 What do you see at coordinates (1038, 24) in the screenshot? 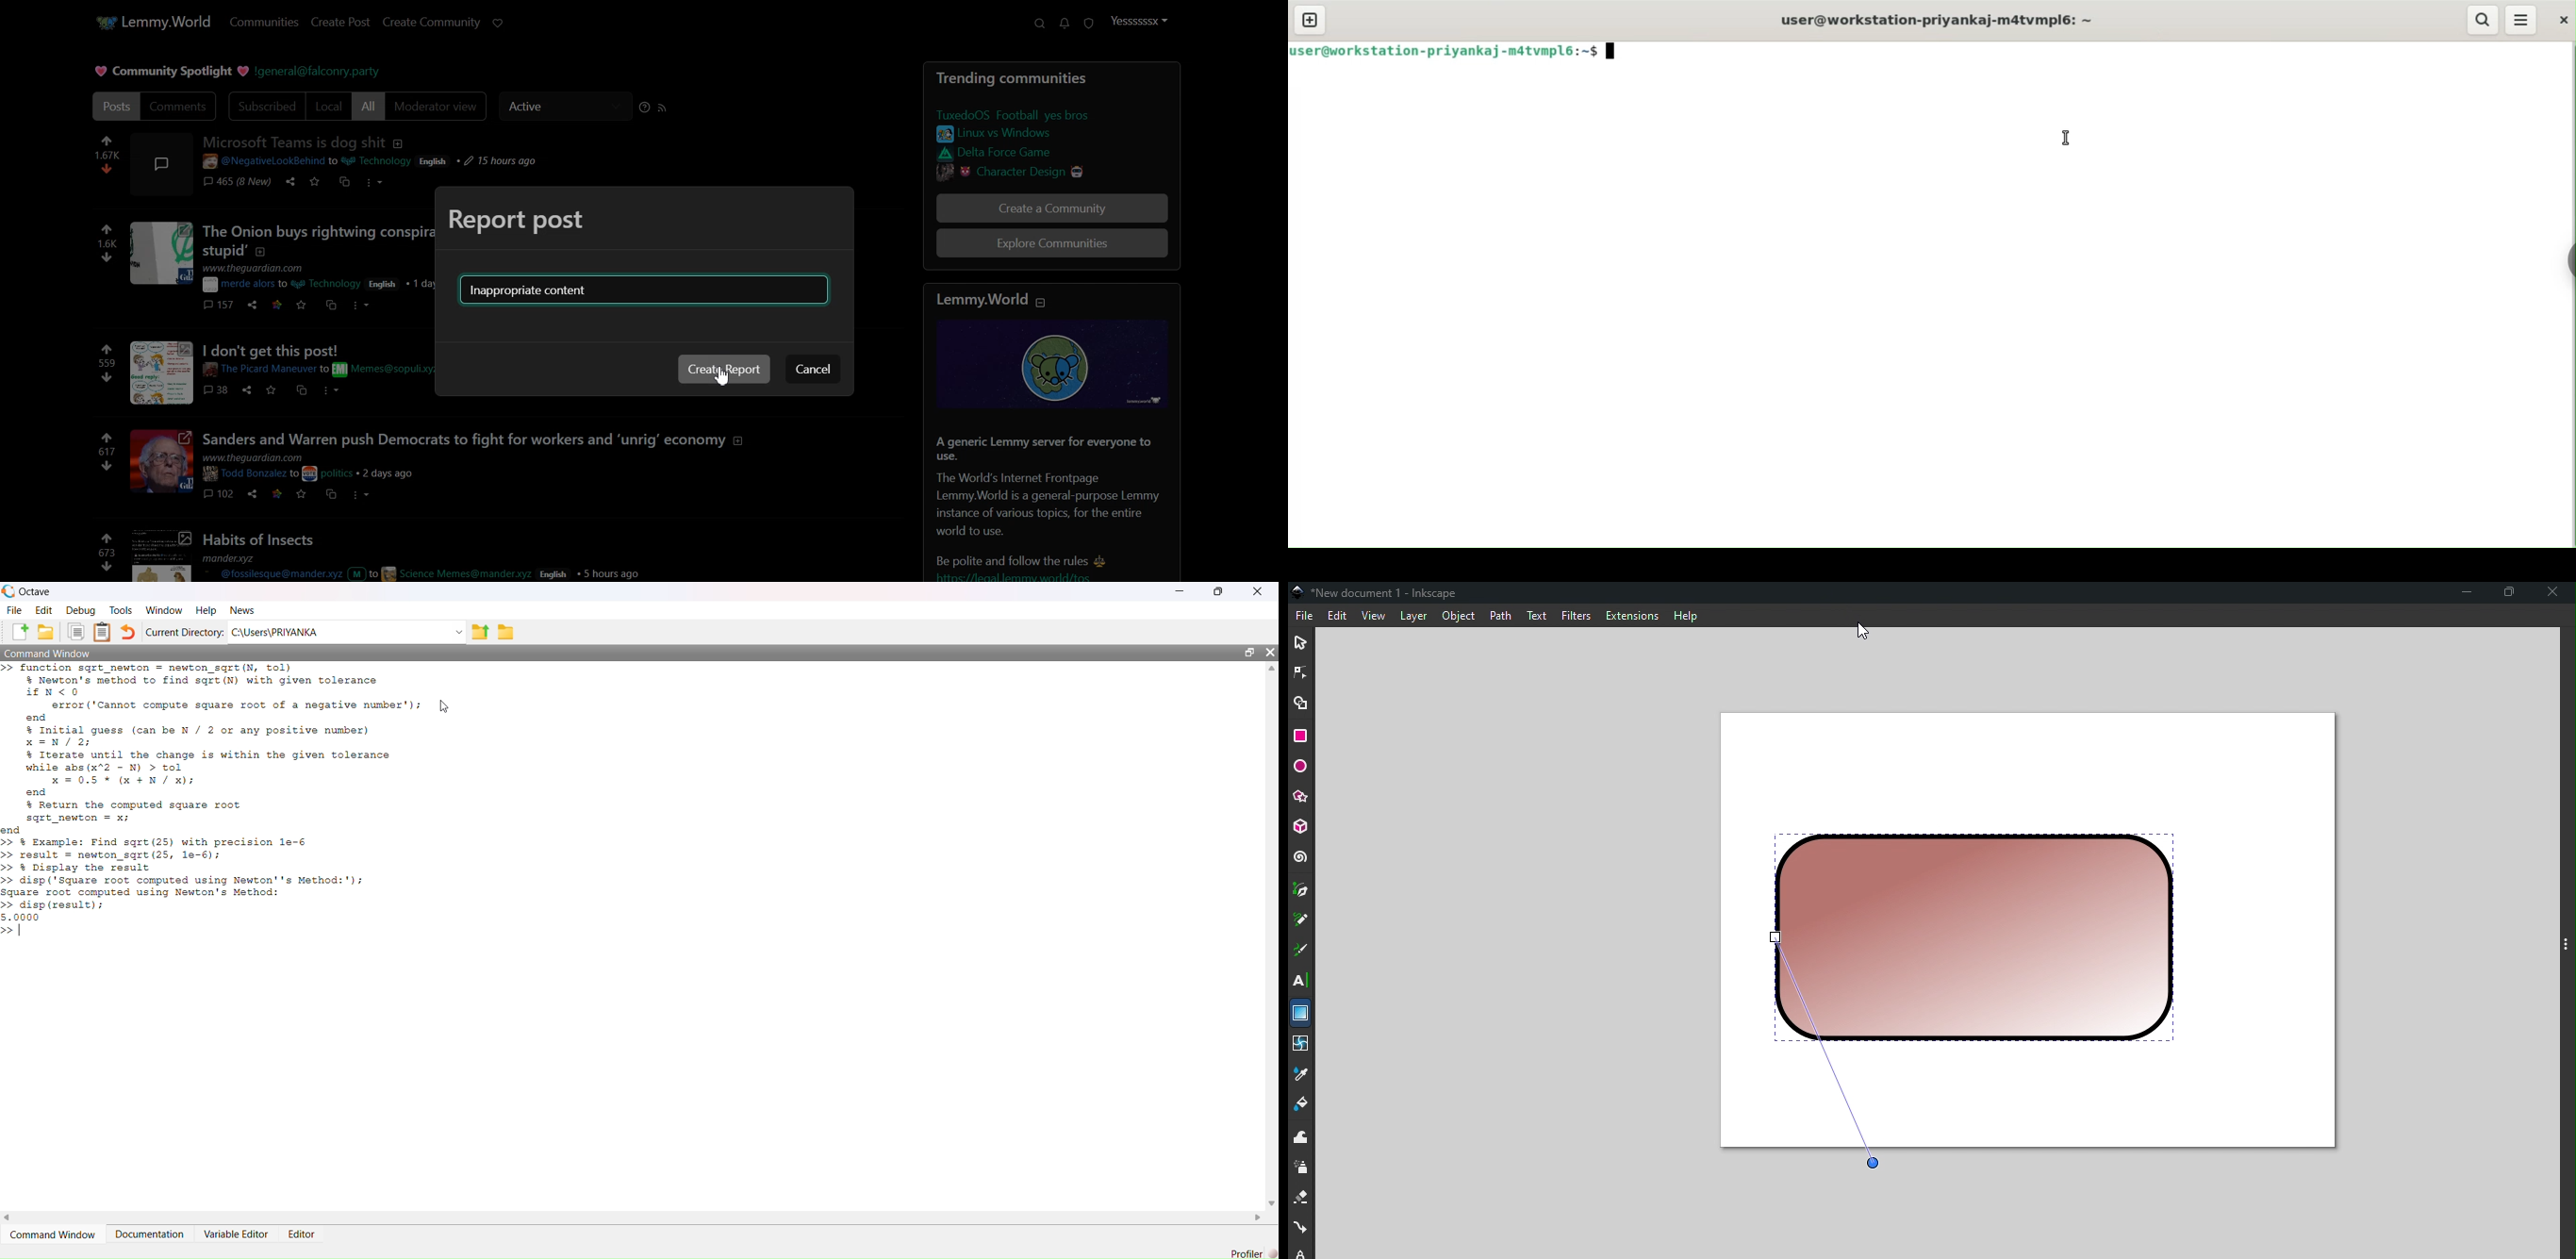
I see `Support` at bounding box center [1038, 24].